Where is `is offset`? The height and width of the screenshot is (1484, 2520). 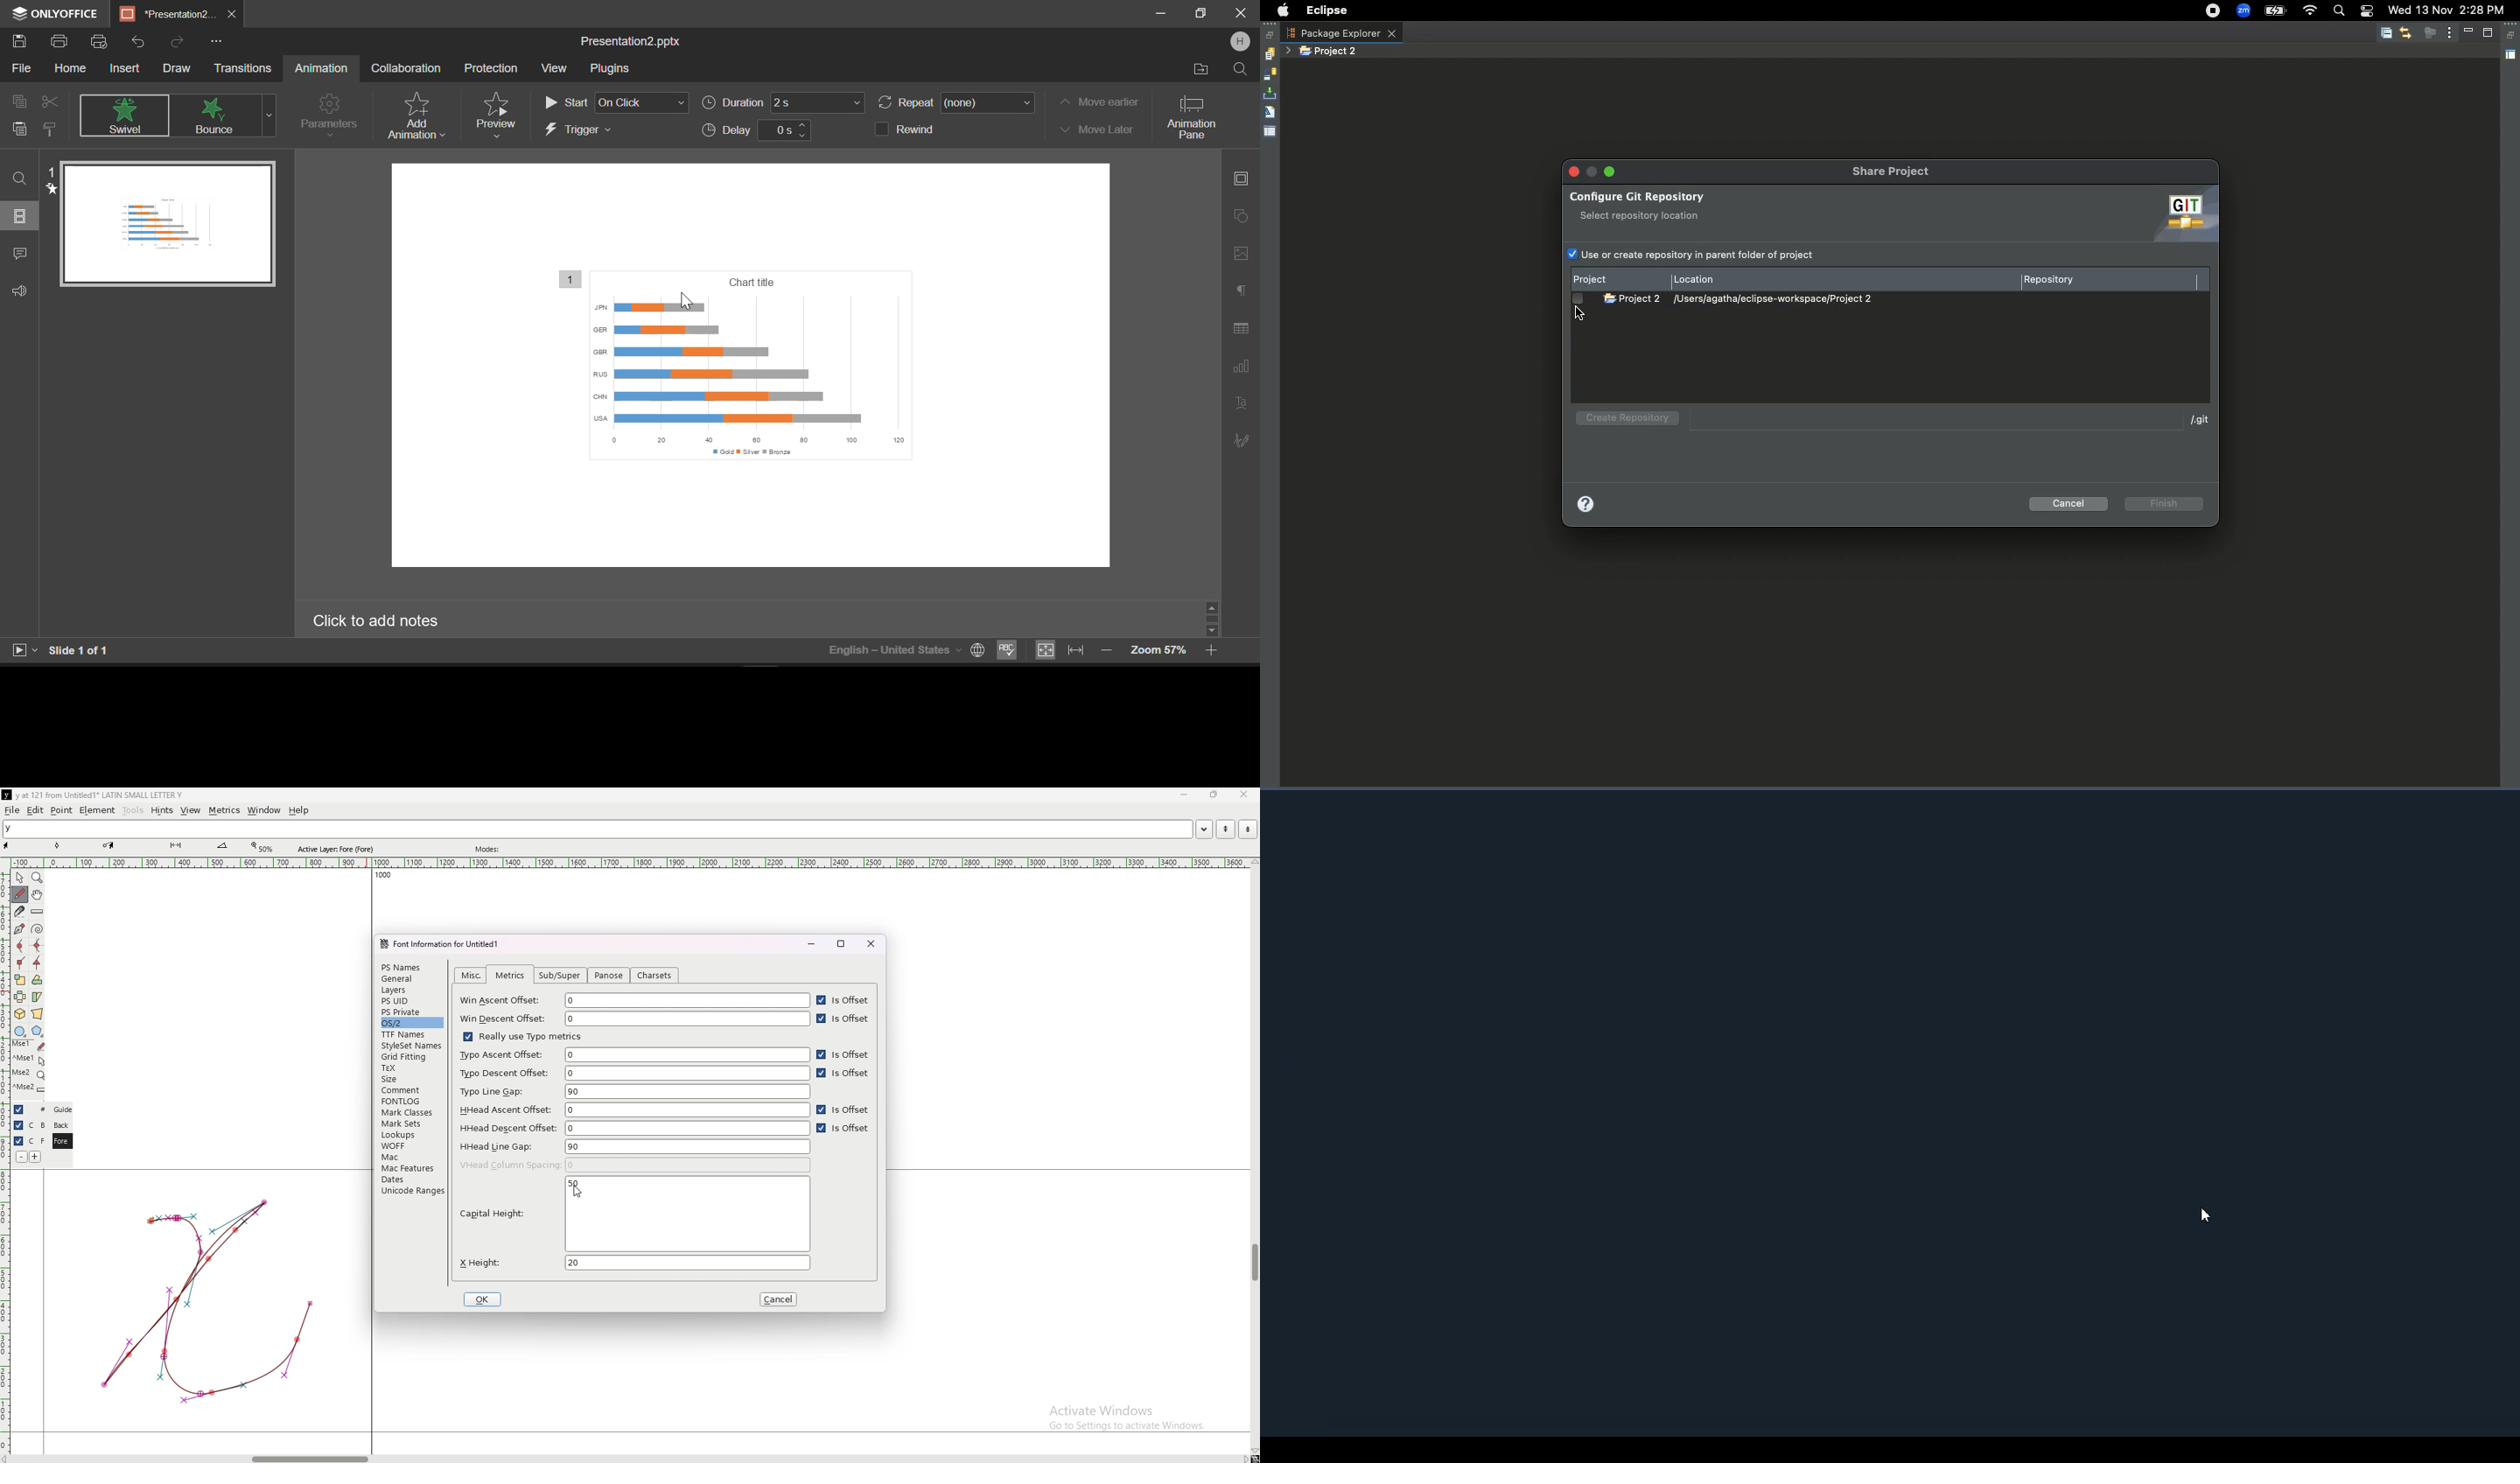
is offset is located at coordinates (844, 1001).